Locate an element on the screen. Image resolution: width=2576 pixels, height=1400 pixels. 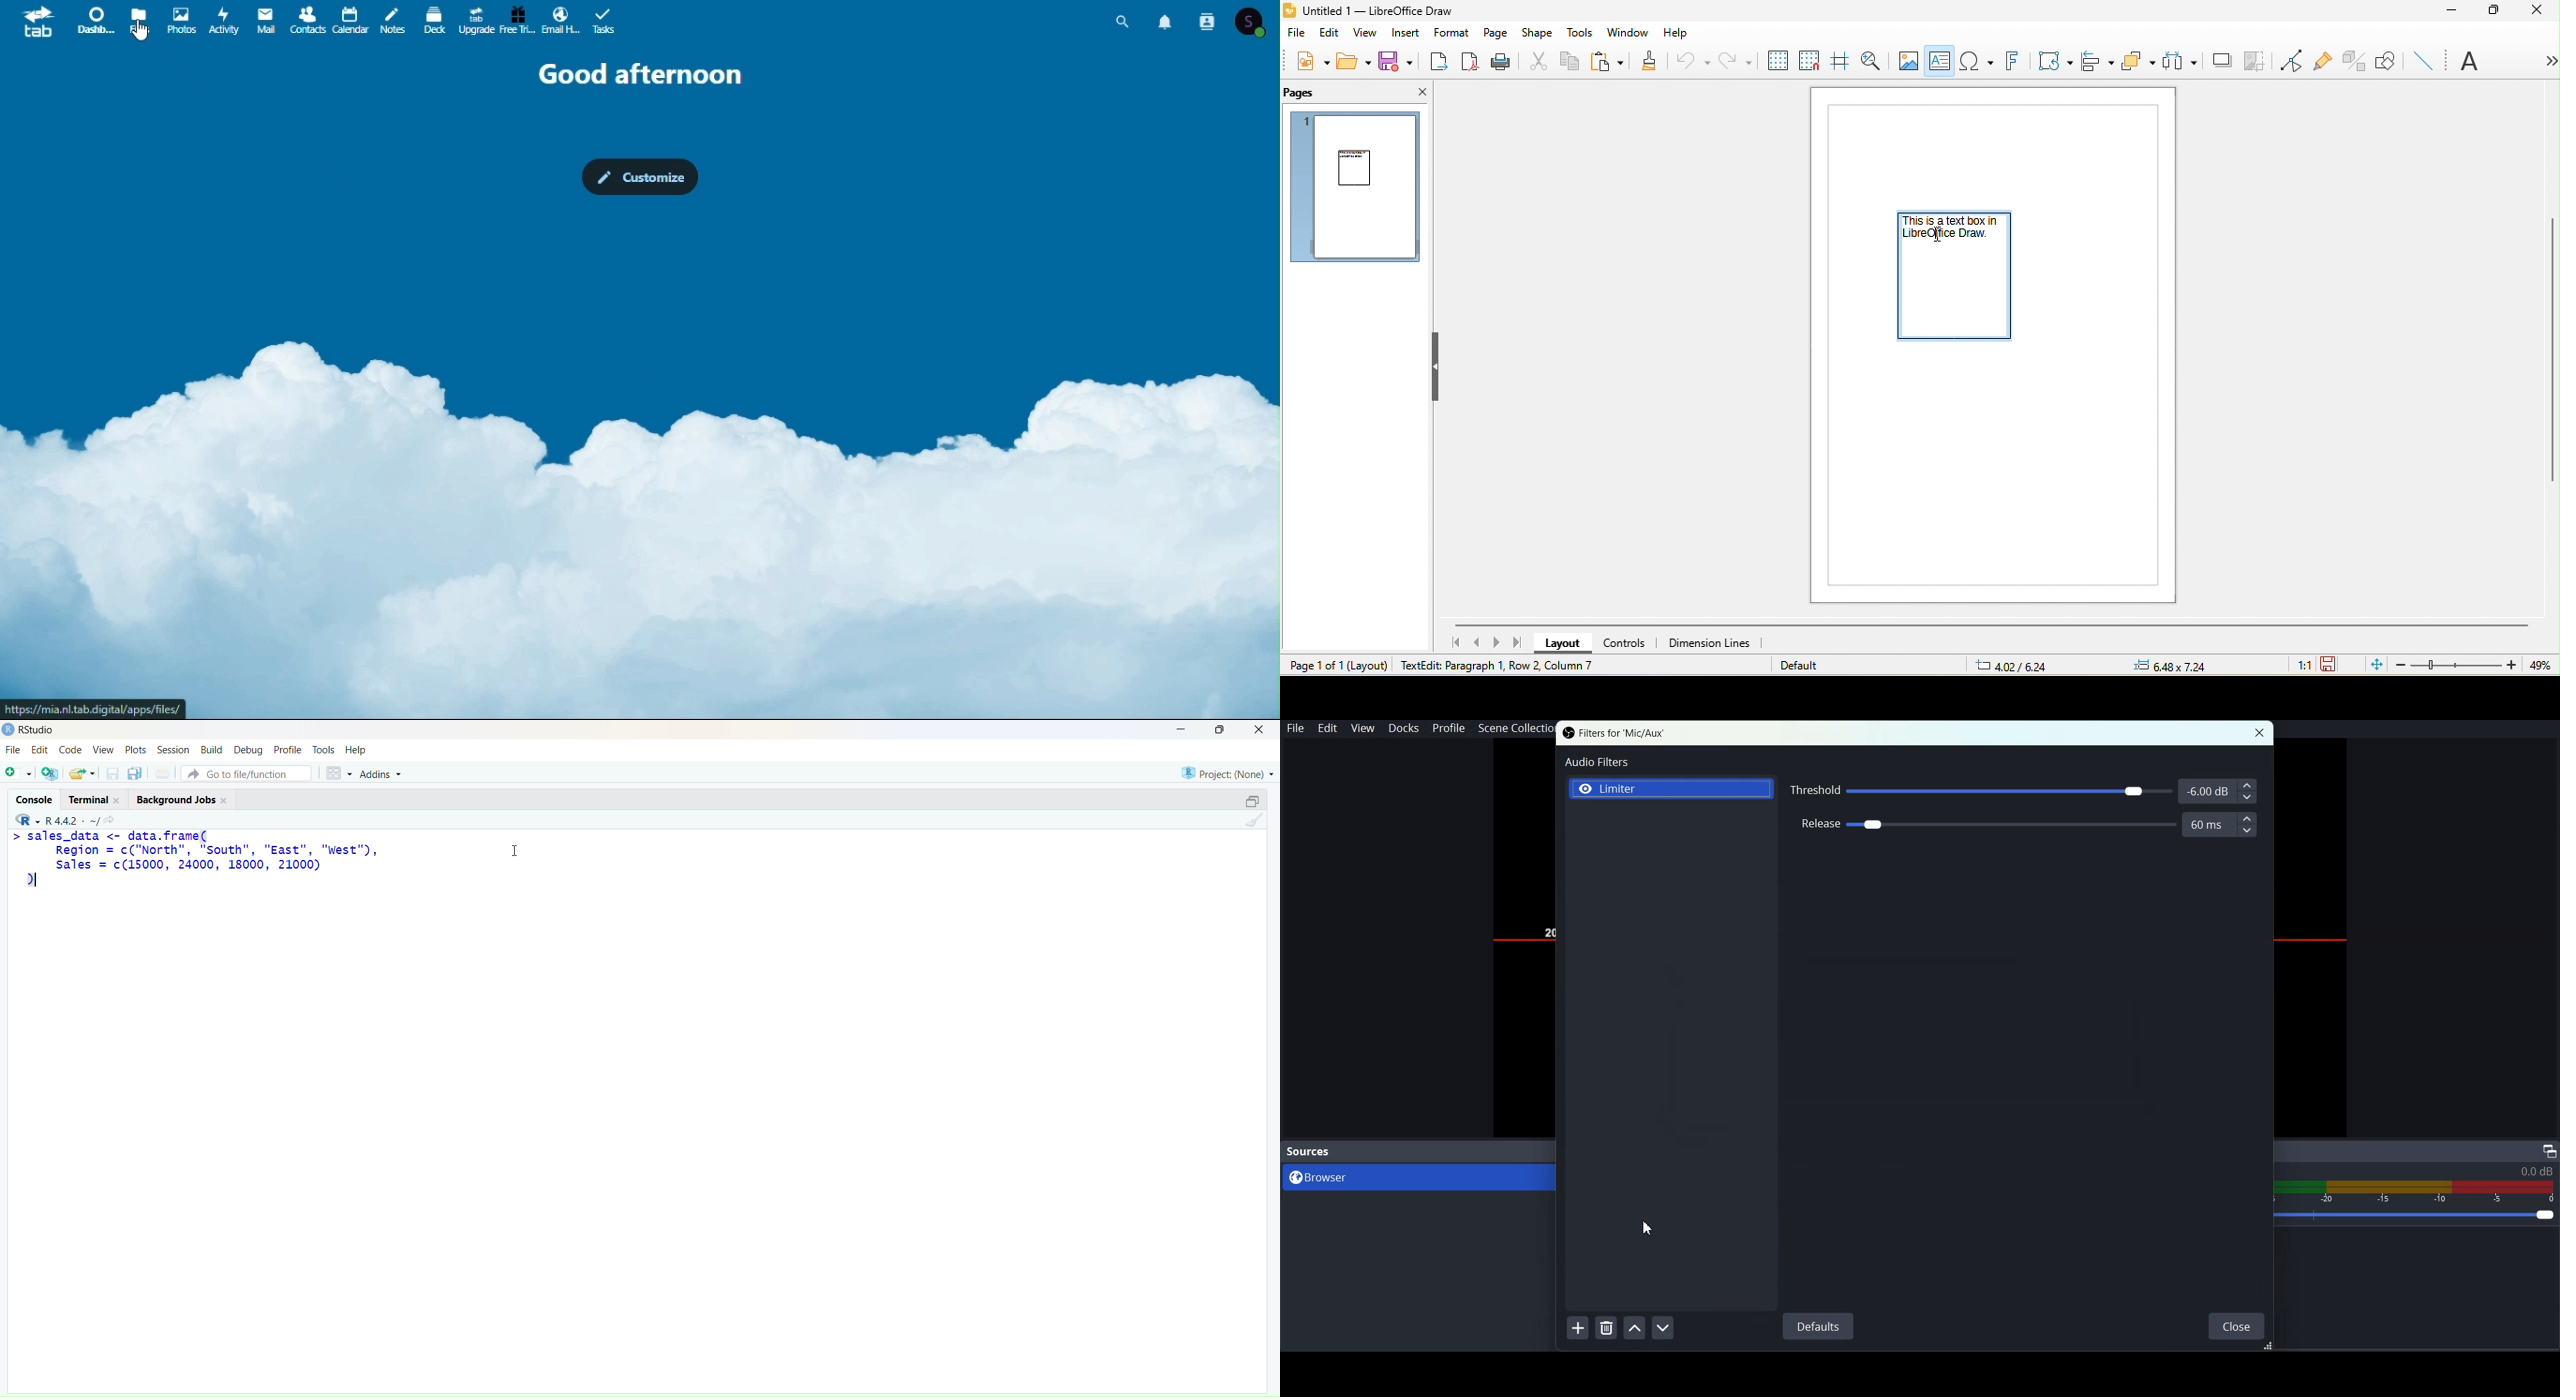
File is located at coordinates (13, 751).